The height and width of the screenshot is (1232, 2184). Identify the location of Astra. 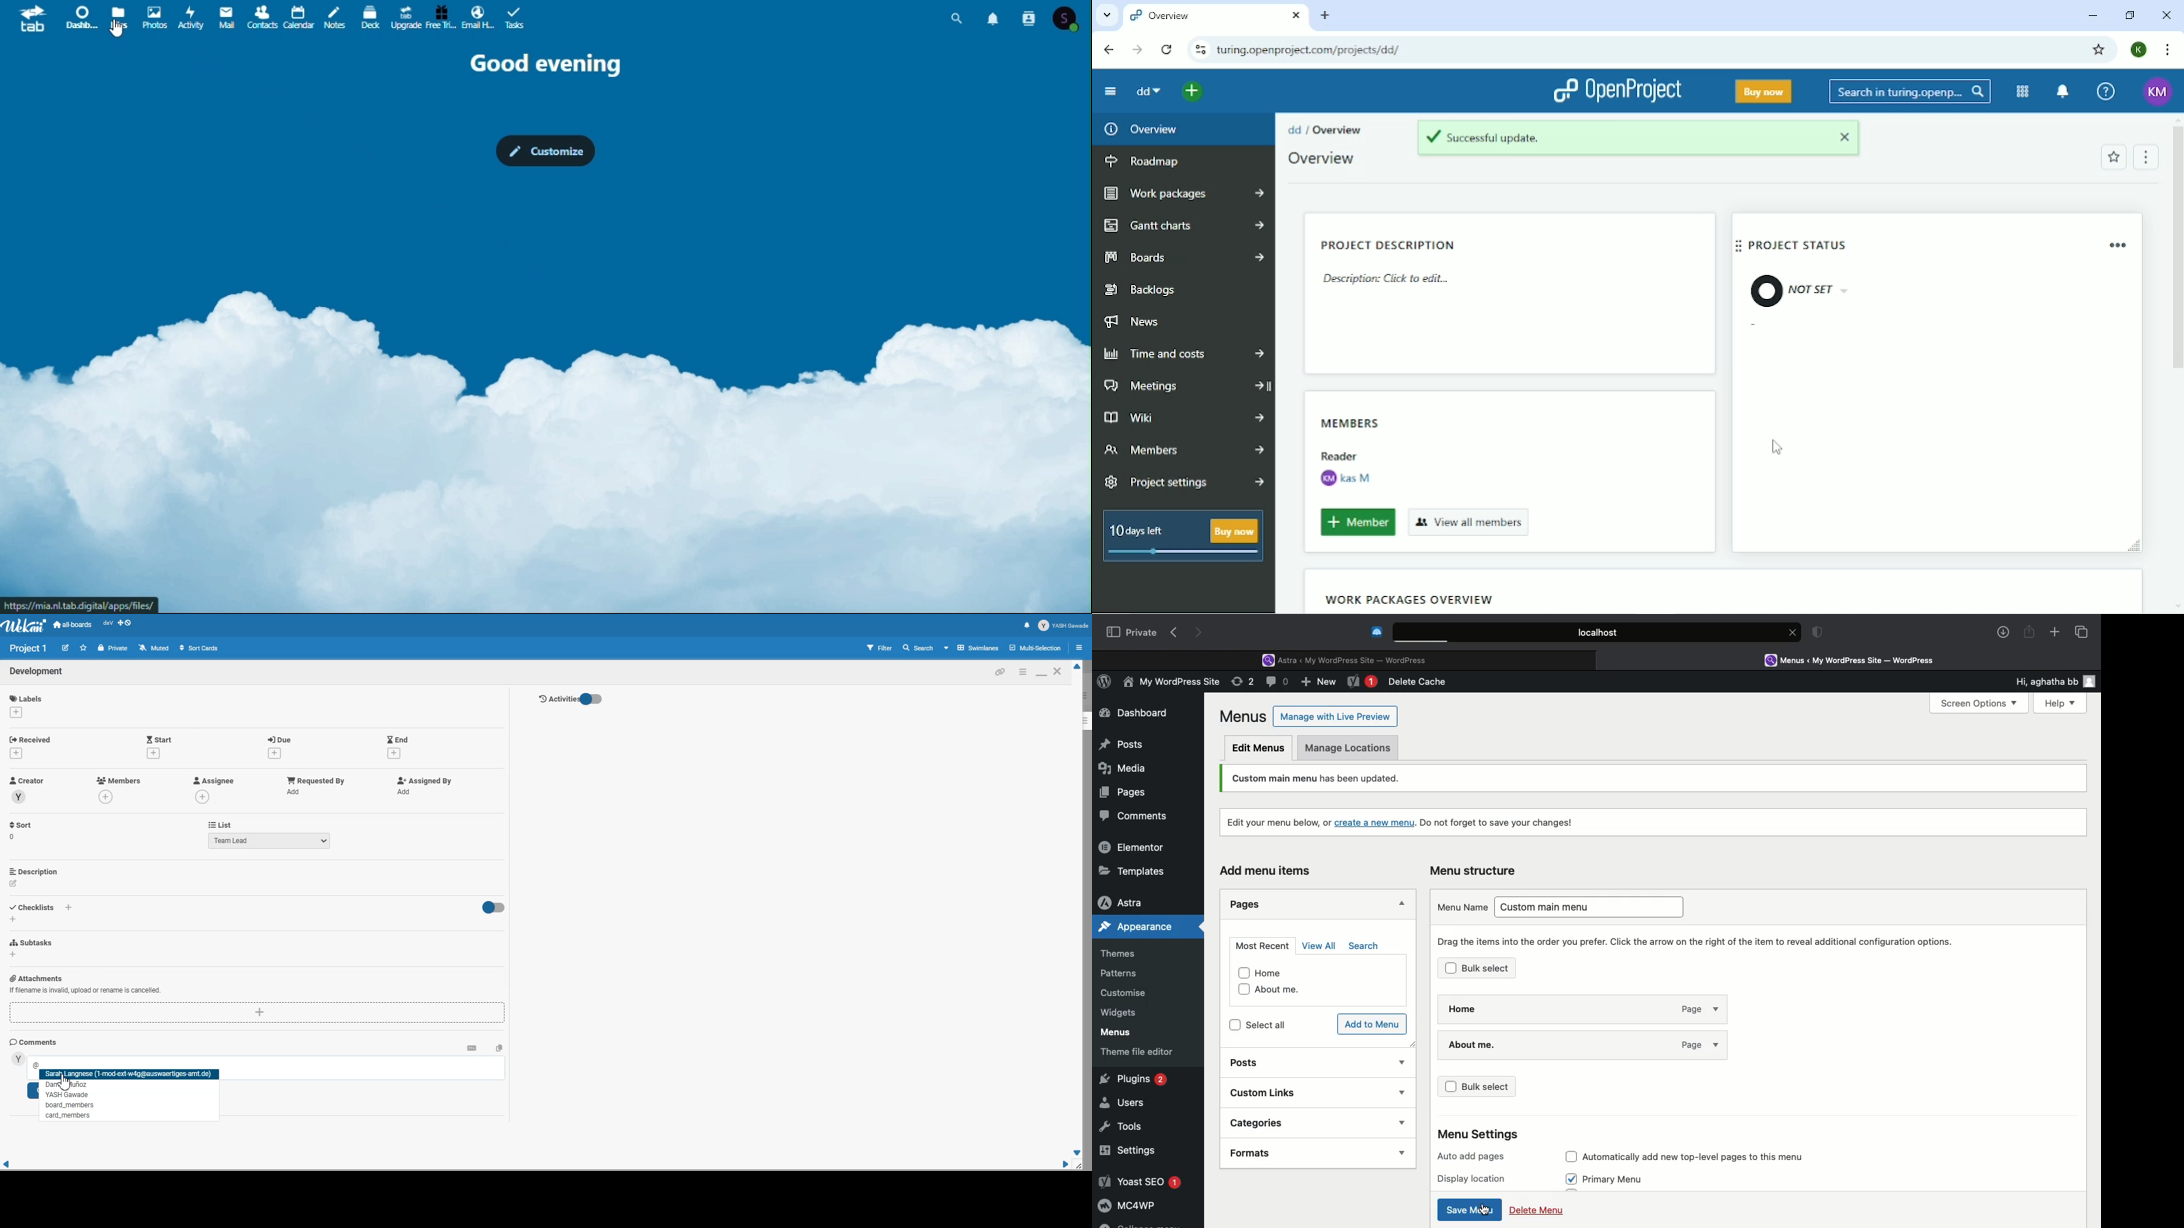
(1133, 902).